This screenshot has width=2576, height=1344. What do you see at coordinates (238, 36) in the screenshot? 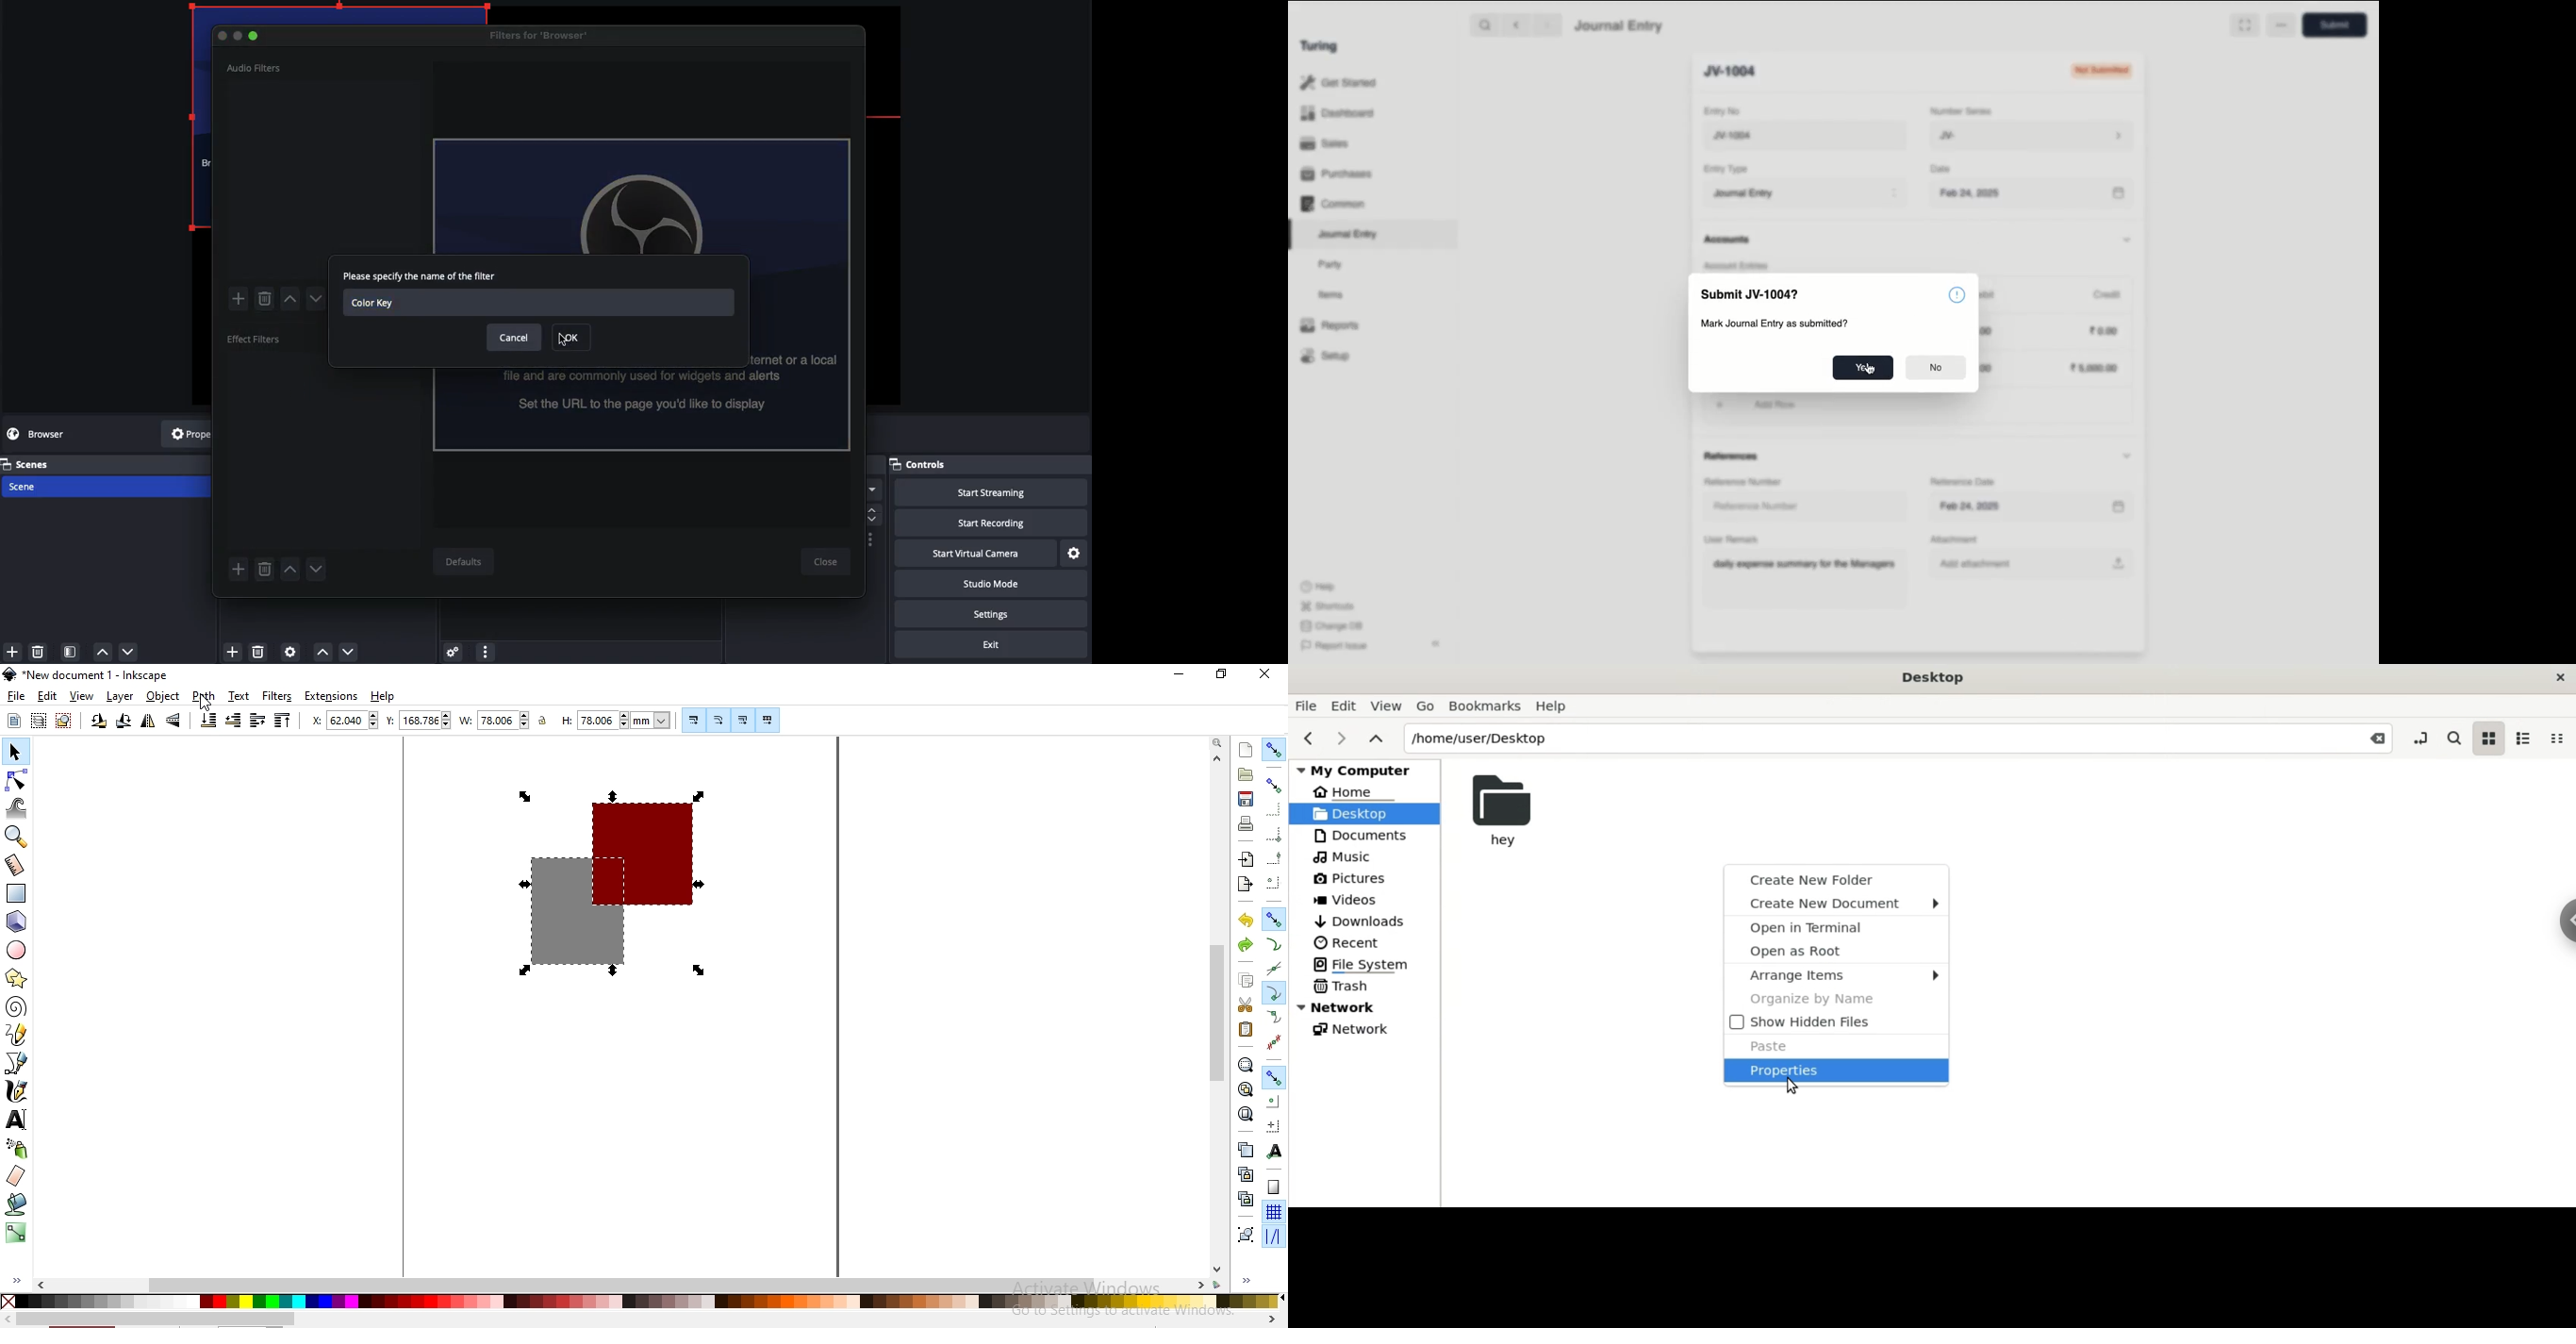
I see `Button` at bounding box center [238, 36].